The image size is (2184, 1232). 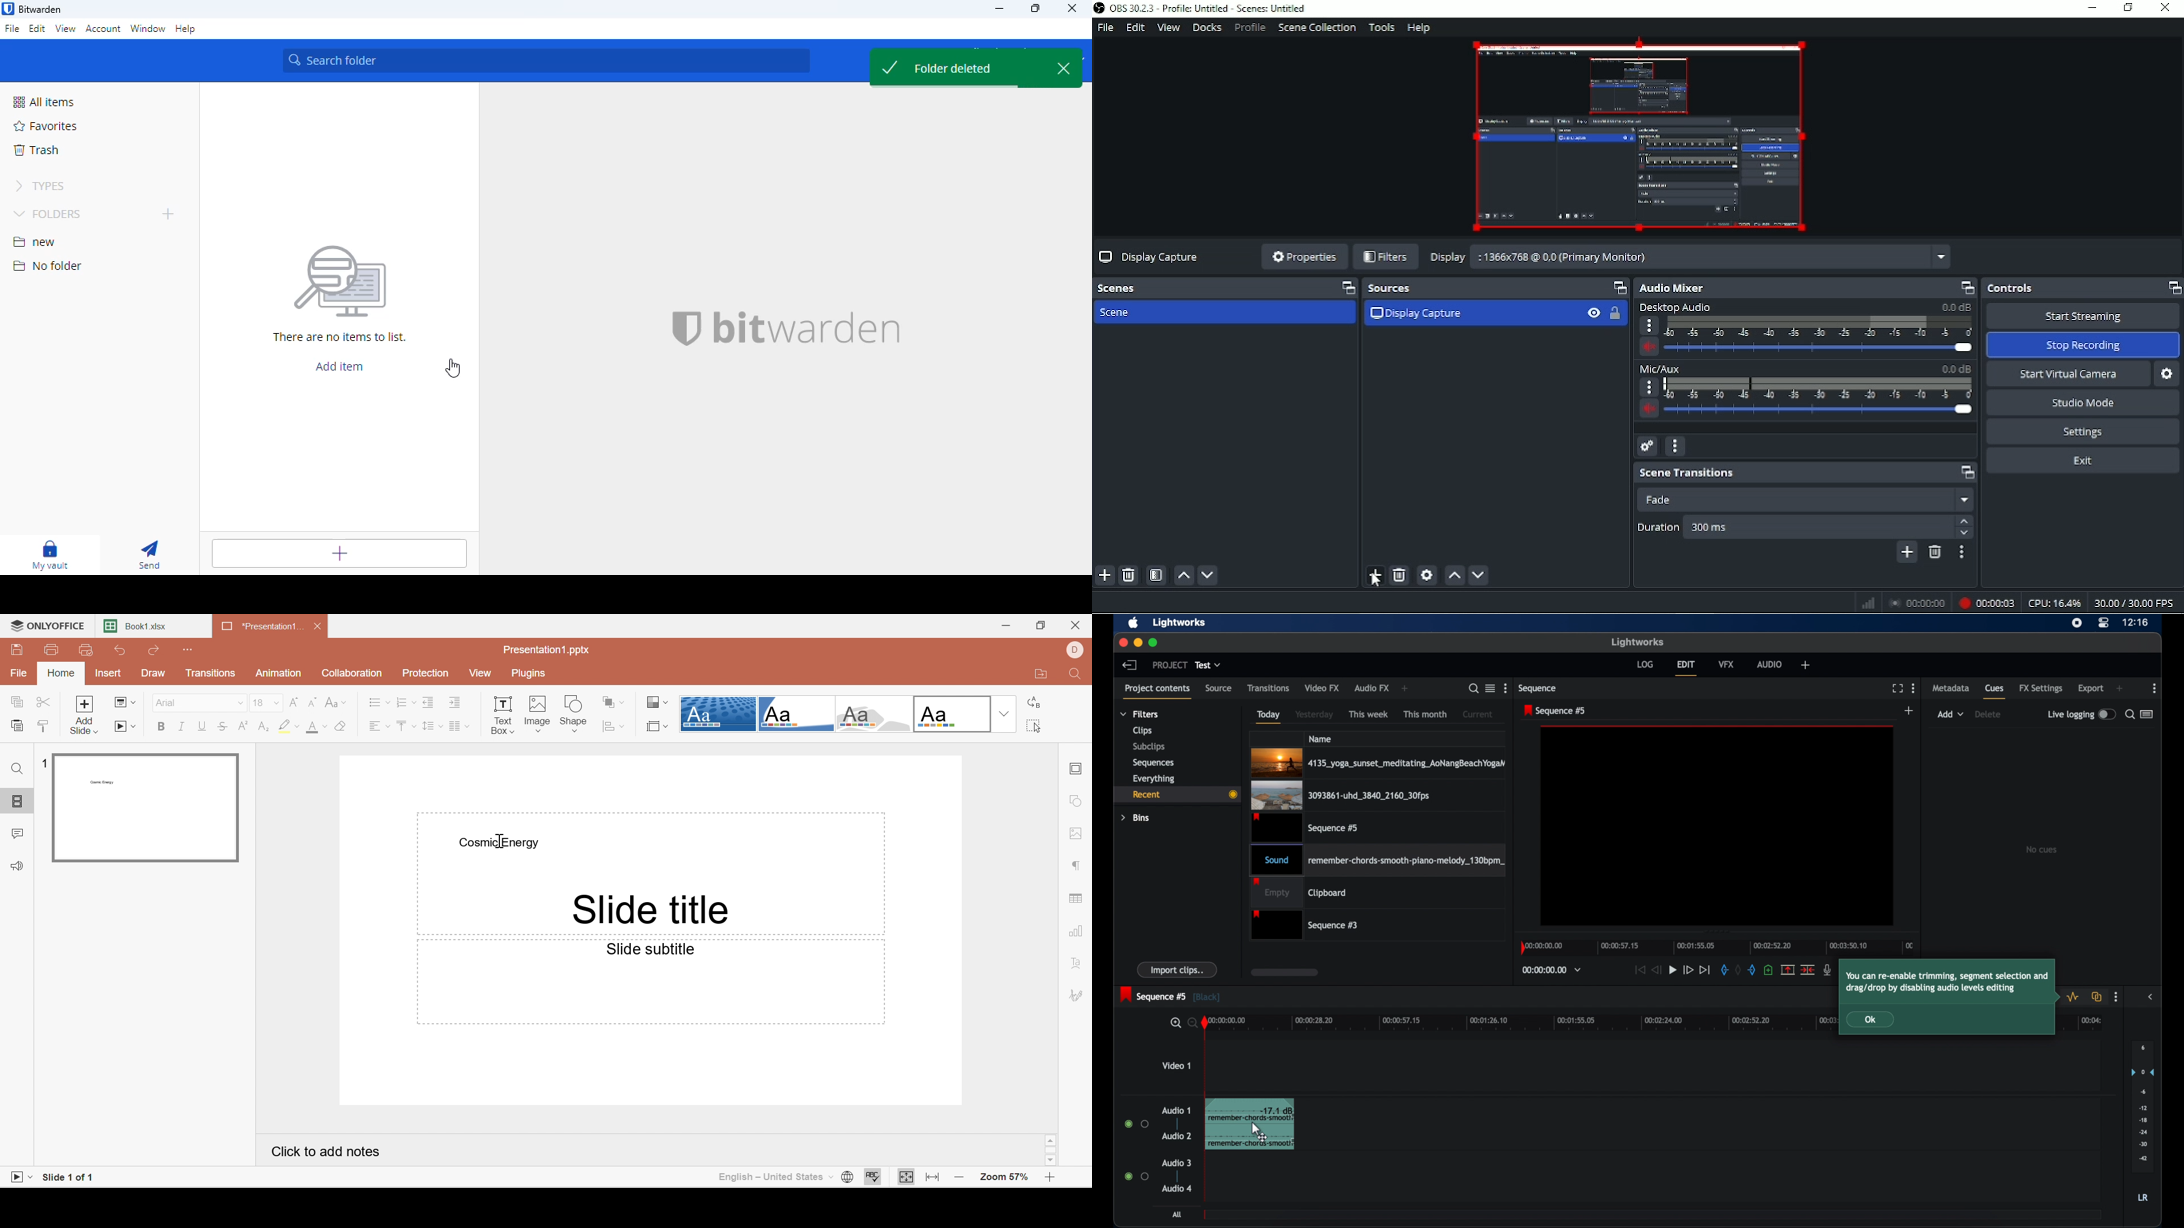 What do you see at coordinates (341, 282) in the screenshot?
I see `Searching for file vector ` at bounding box center [341, 282].